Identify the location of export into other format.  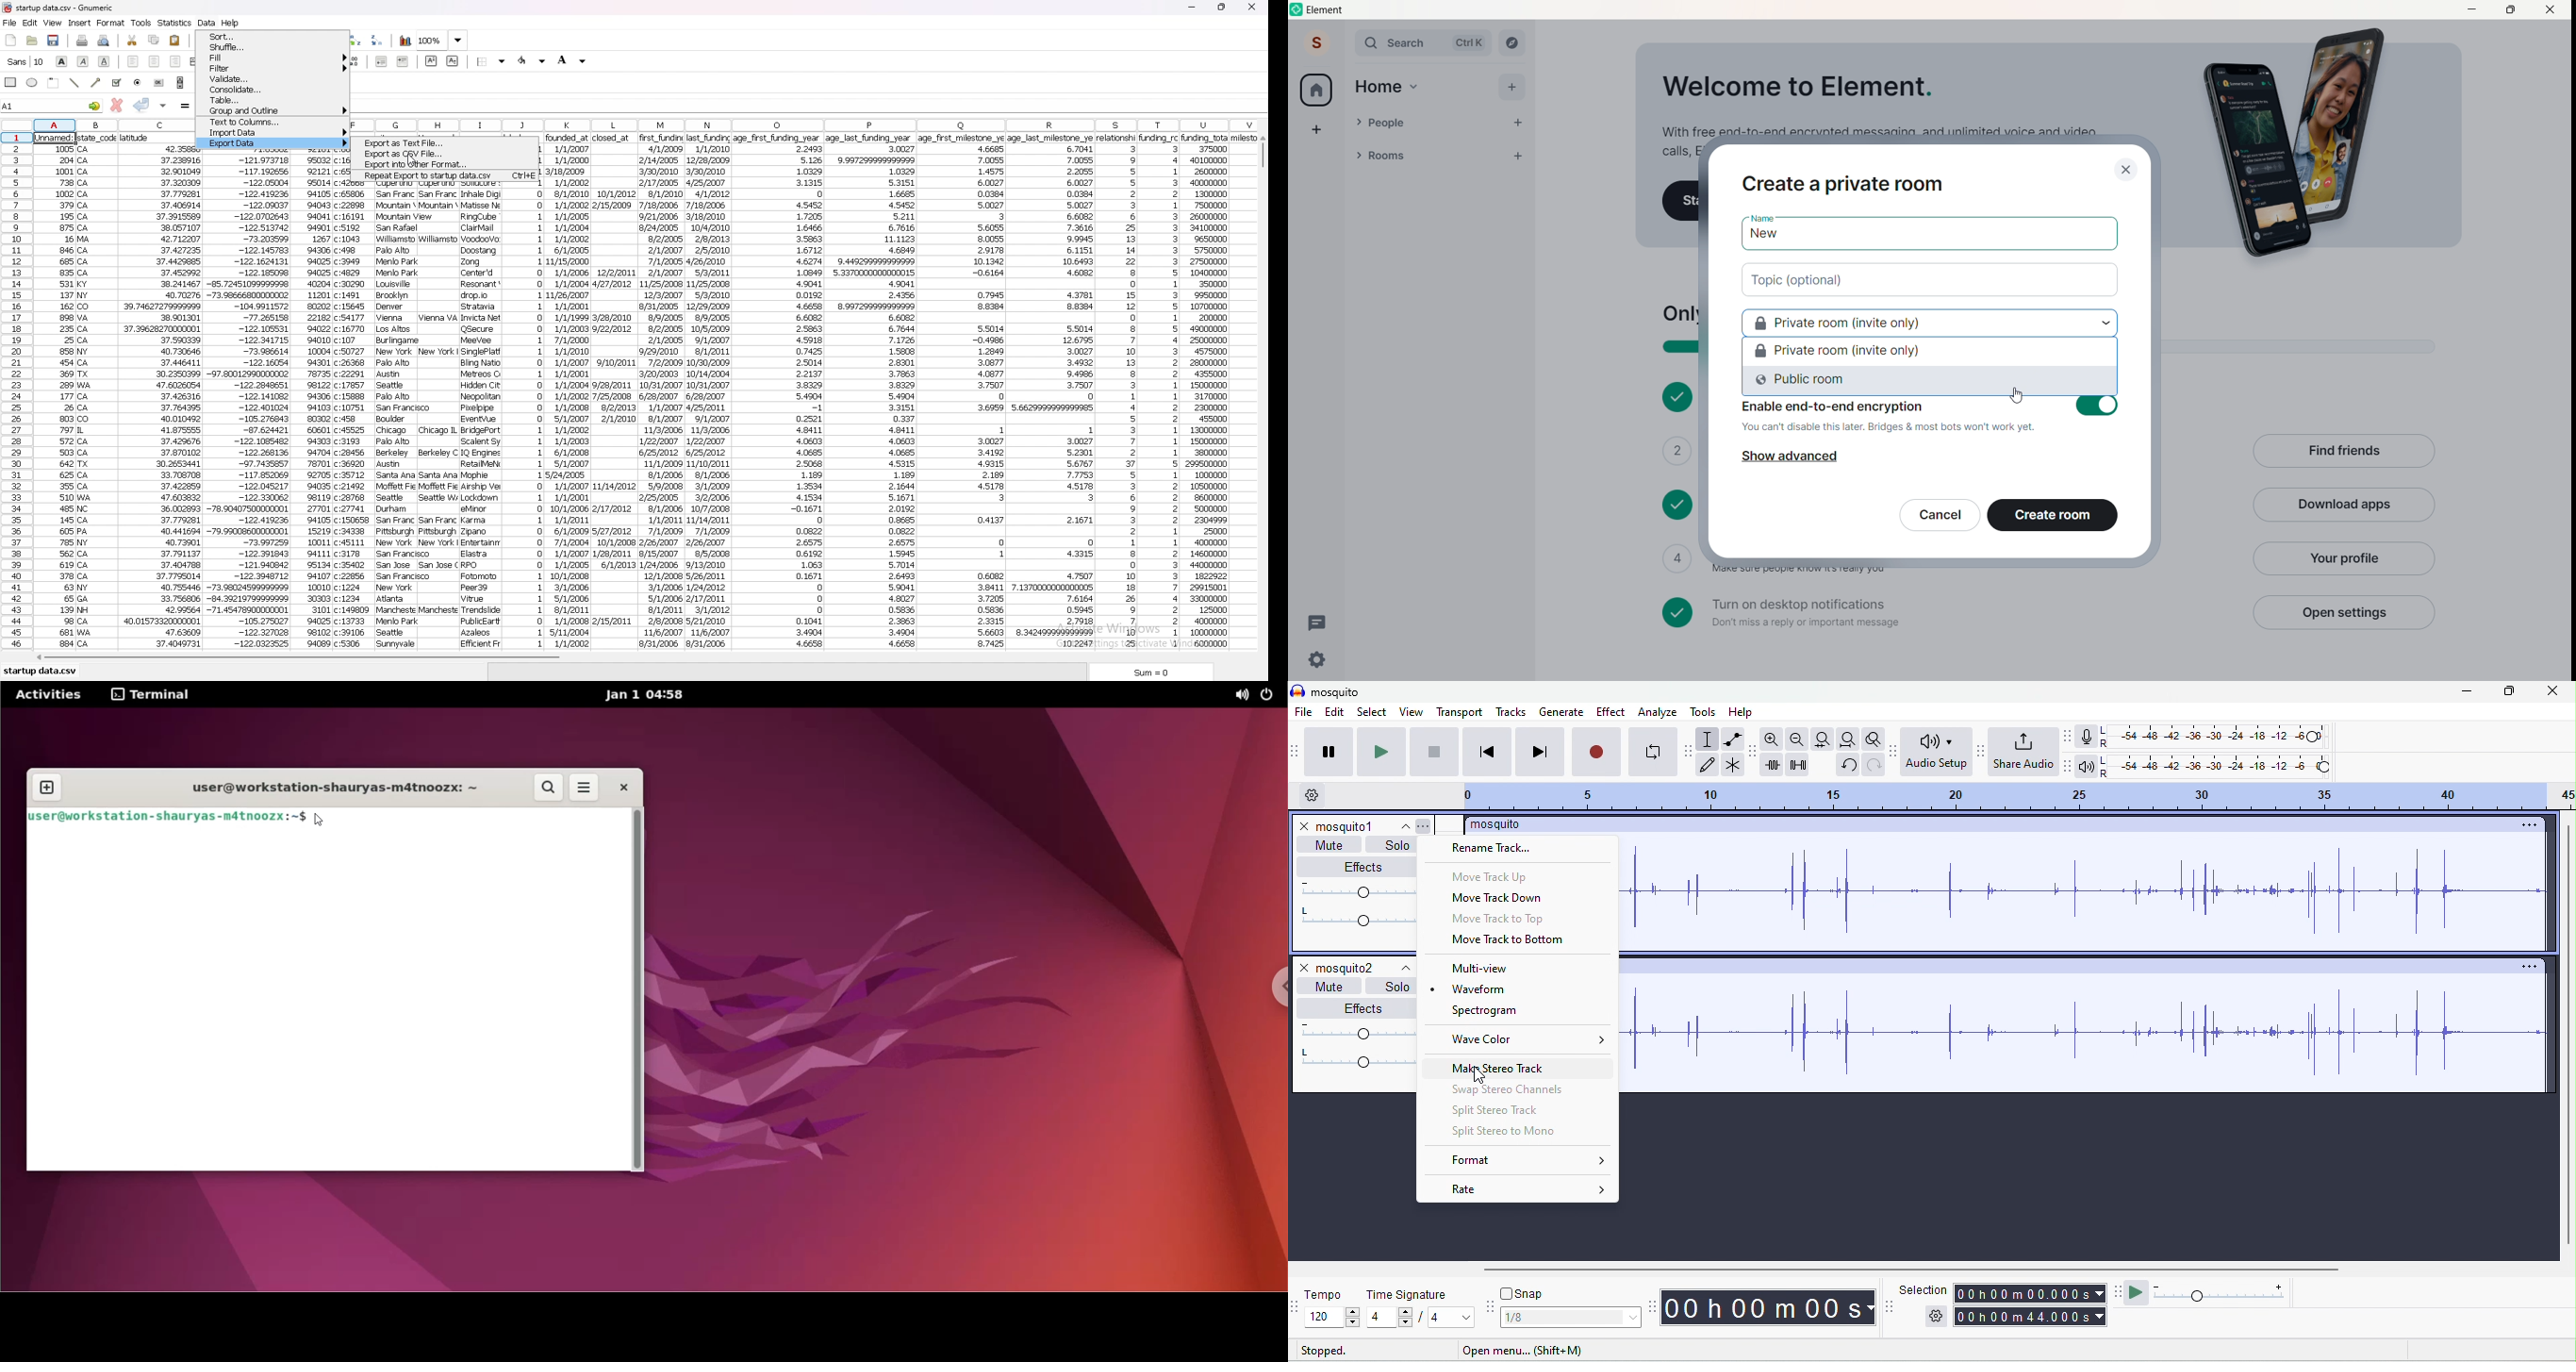
(445, 165).